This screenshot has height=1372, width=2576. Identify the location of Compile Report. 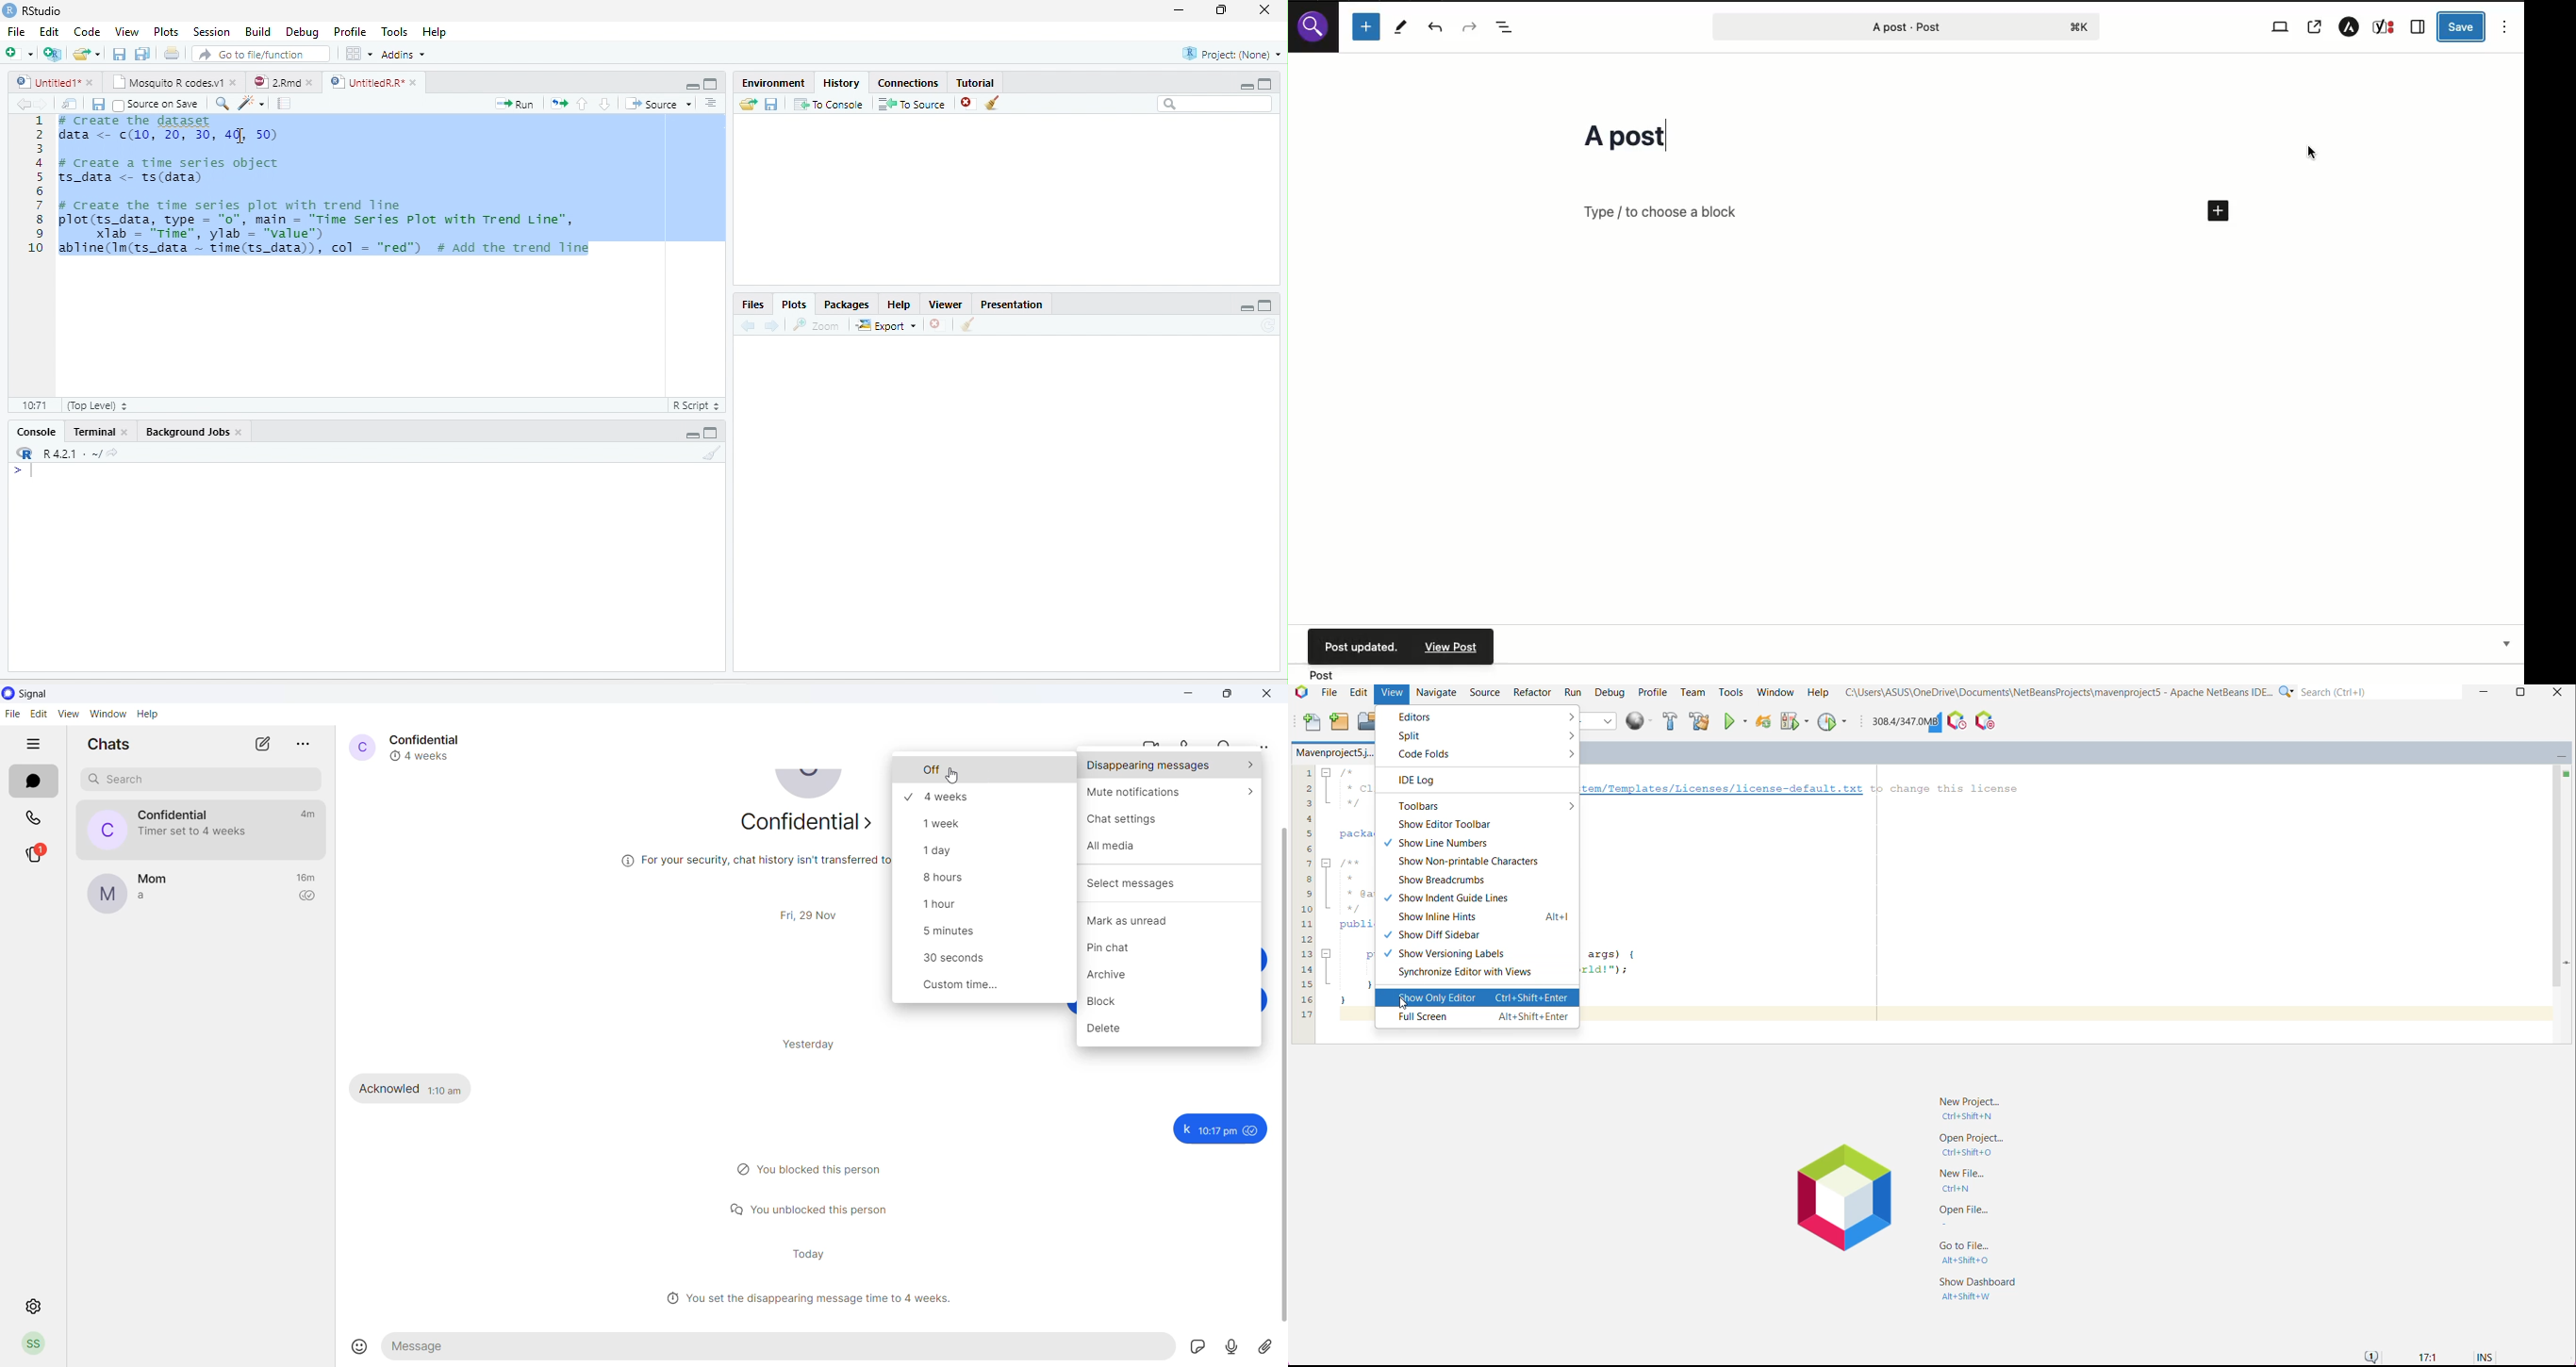
(285, 104).